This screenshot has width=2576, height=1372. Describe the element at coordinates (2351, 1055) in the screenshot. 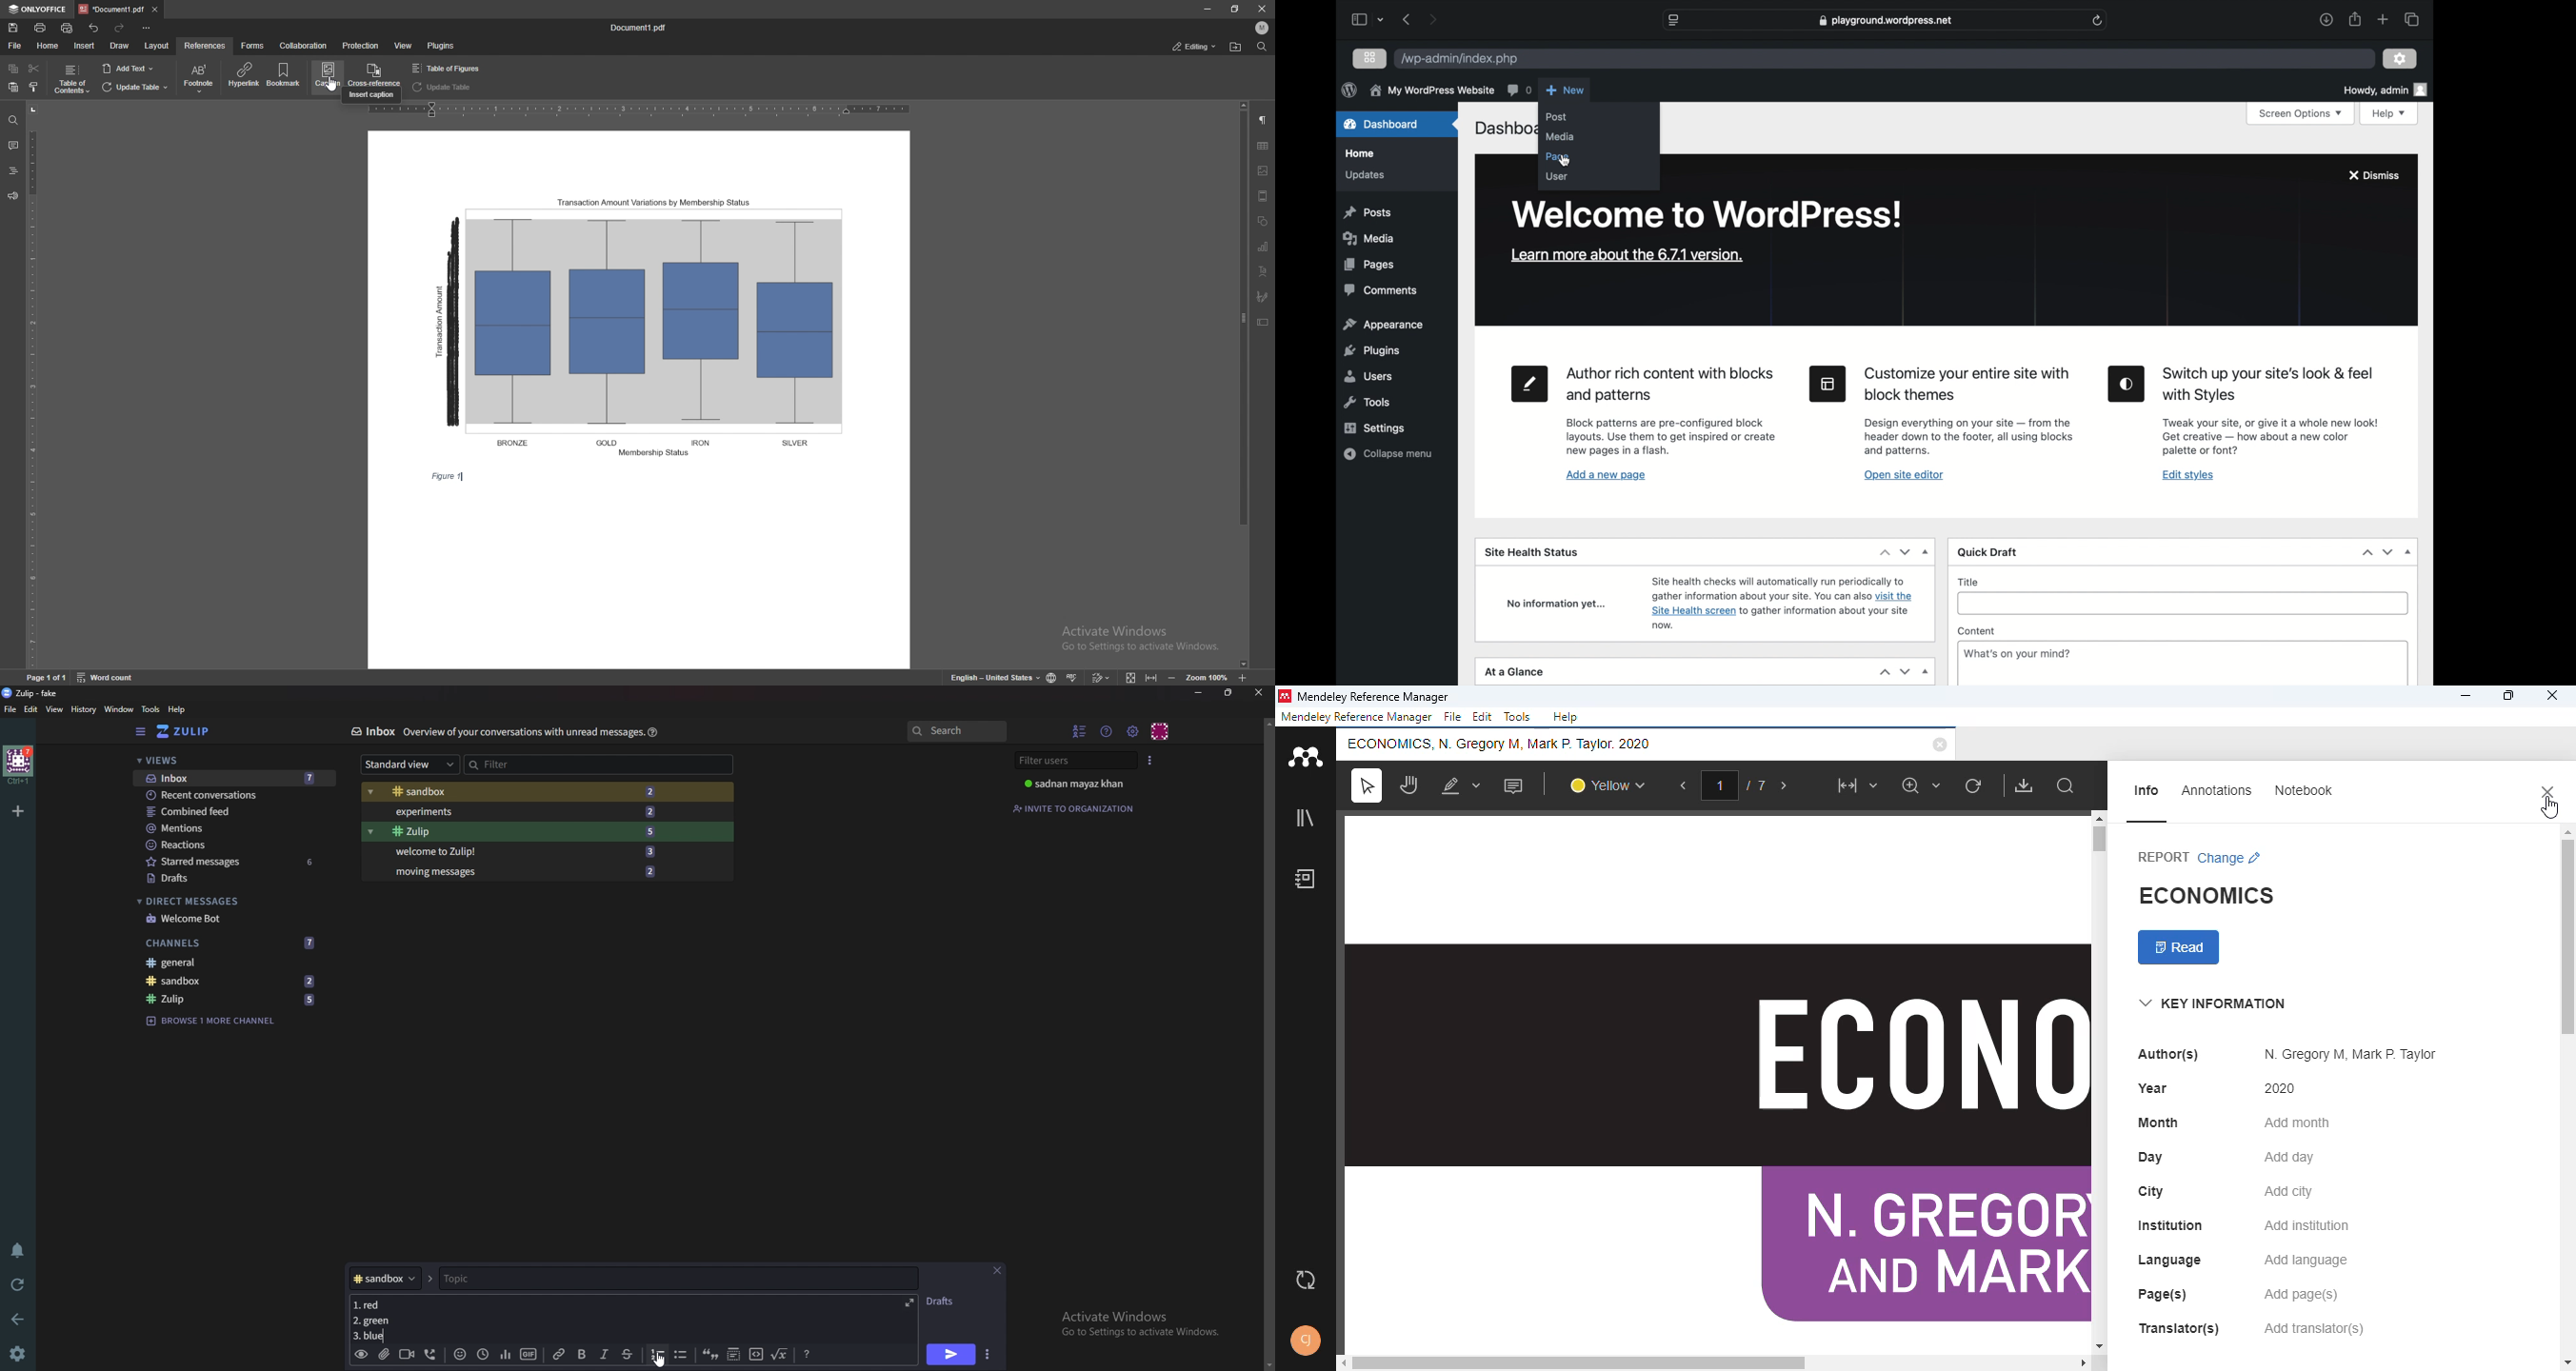

I see `N. Gregory M, Mark P. Taylor` at that location.